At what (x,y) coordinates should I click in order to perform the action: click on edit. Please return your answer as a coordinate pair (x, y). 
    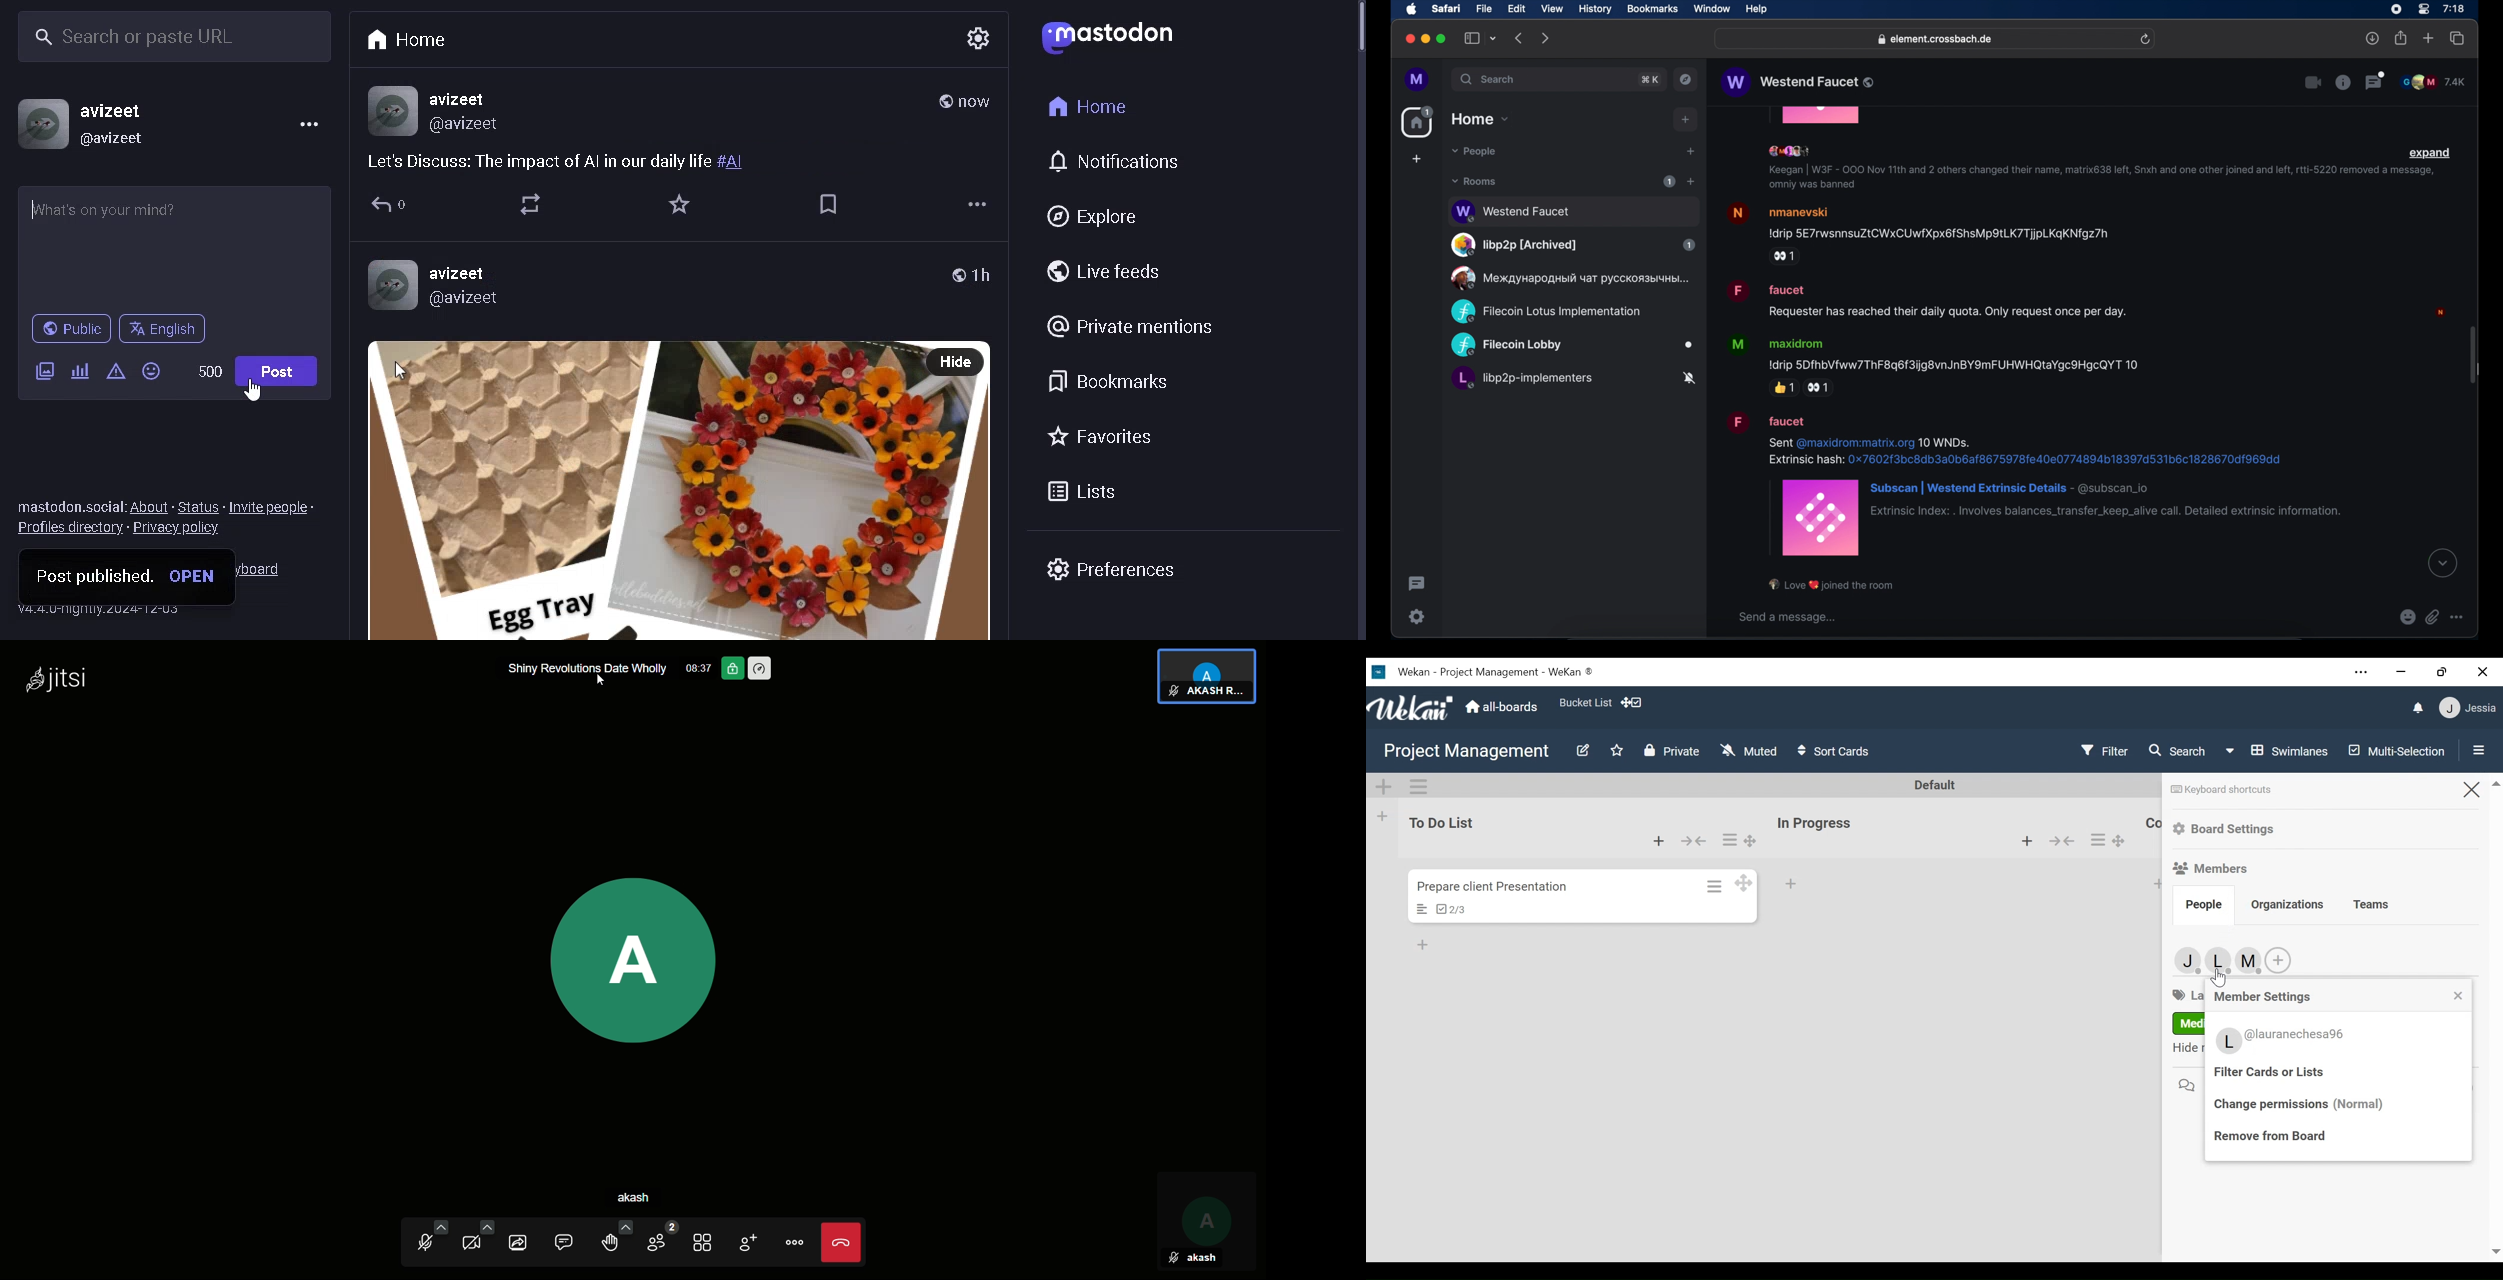
    Looking at the image, I should click on (1517, 8).